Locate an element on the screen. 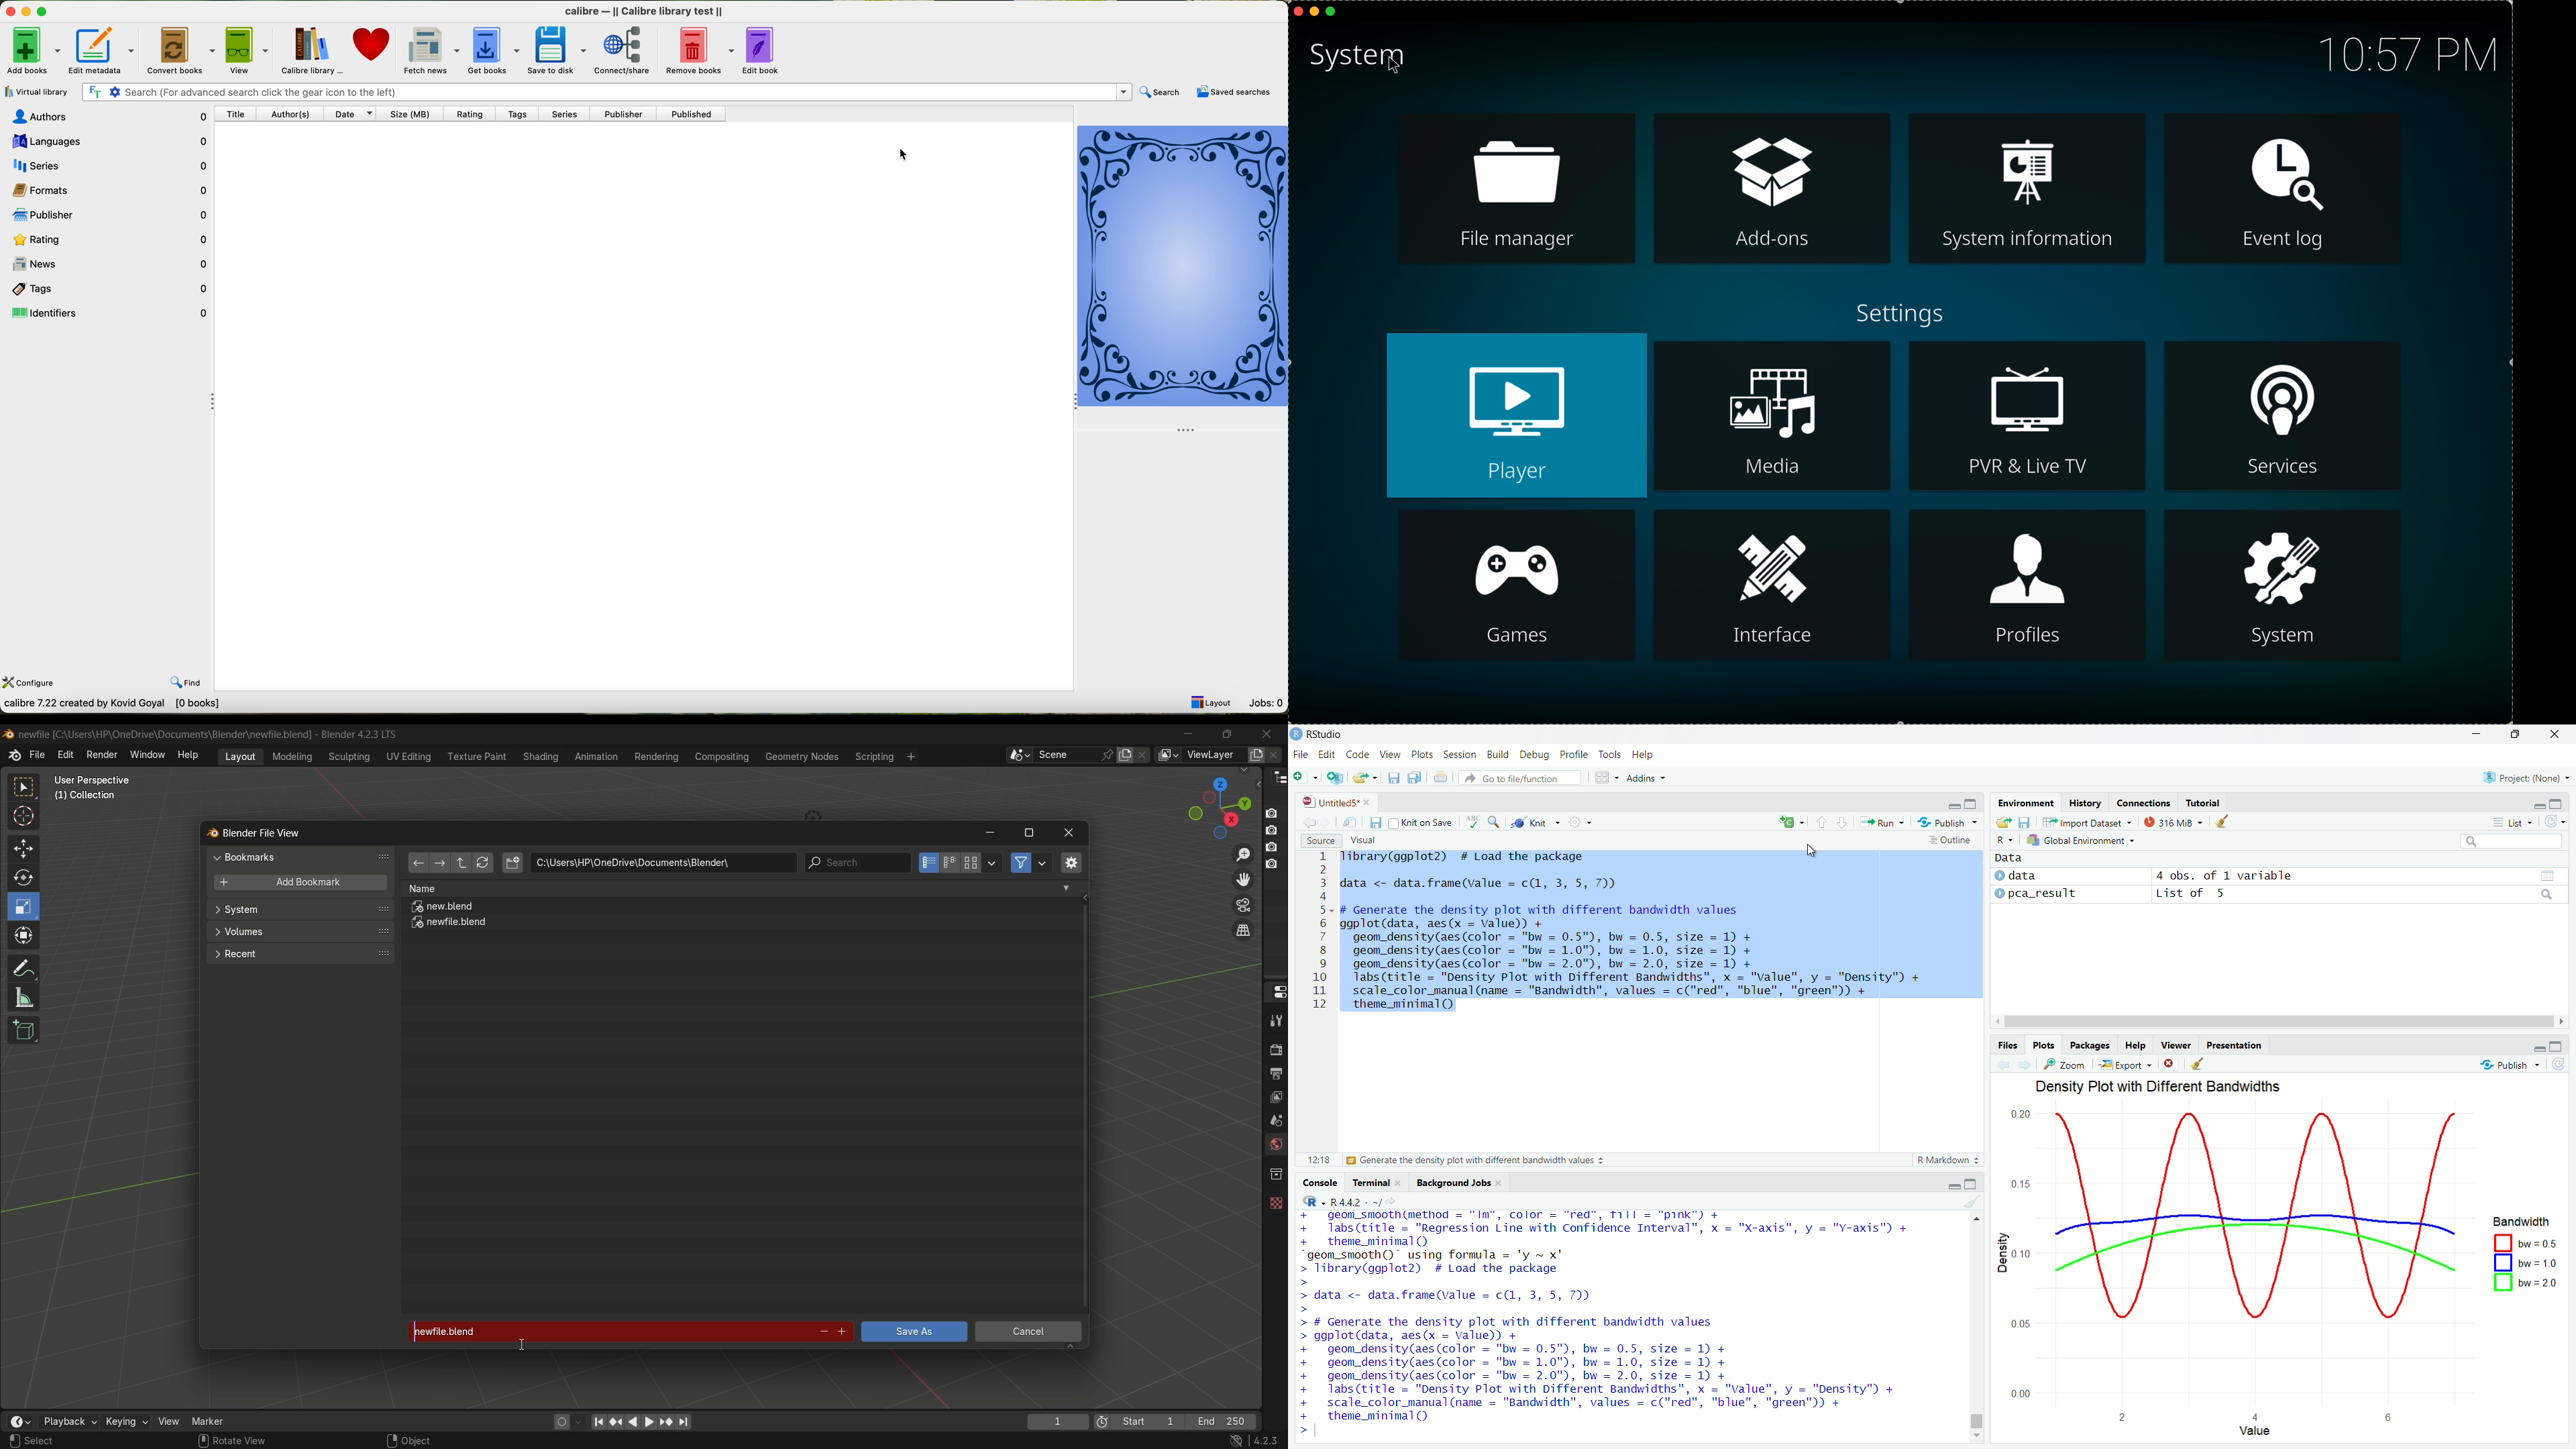  data is located at coordinates (2023, 875).